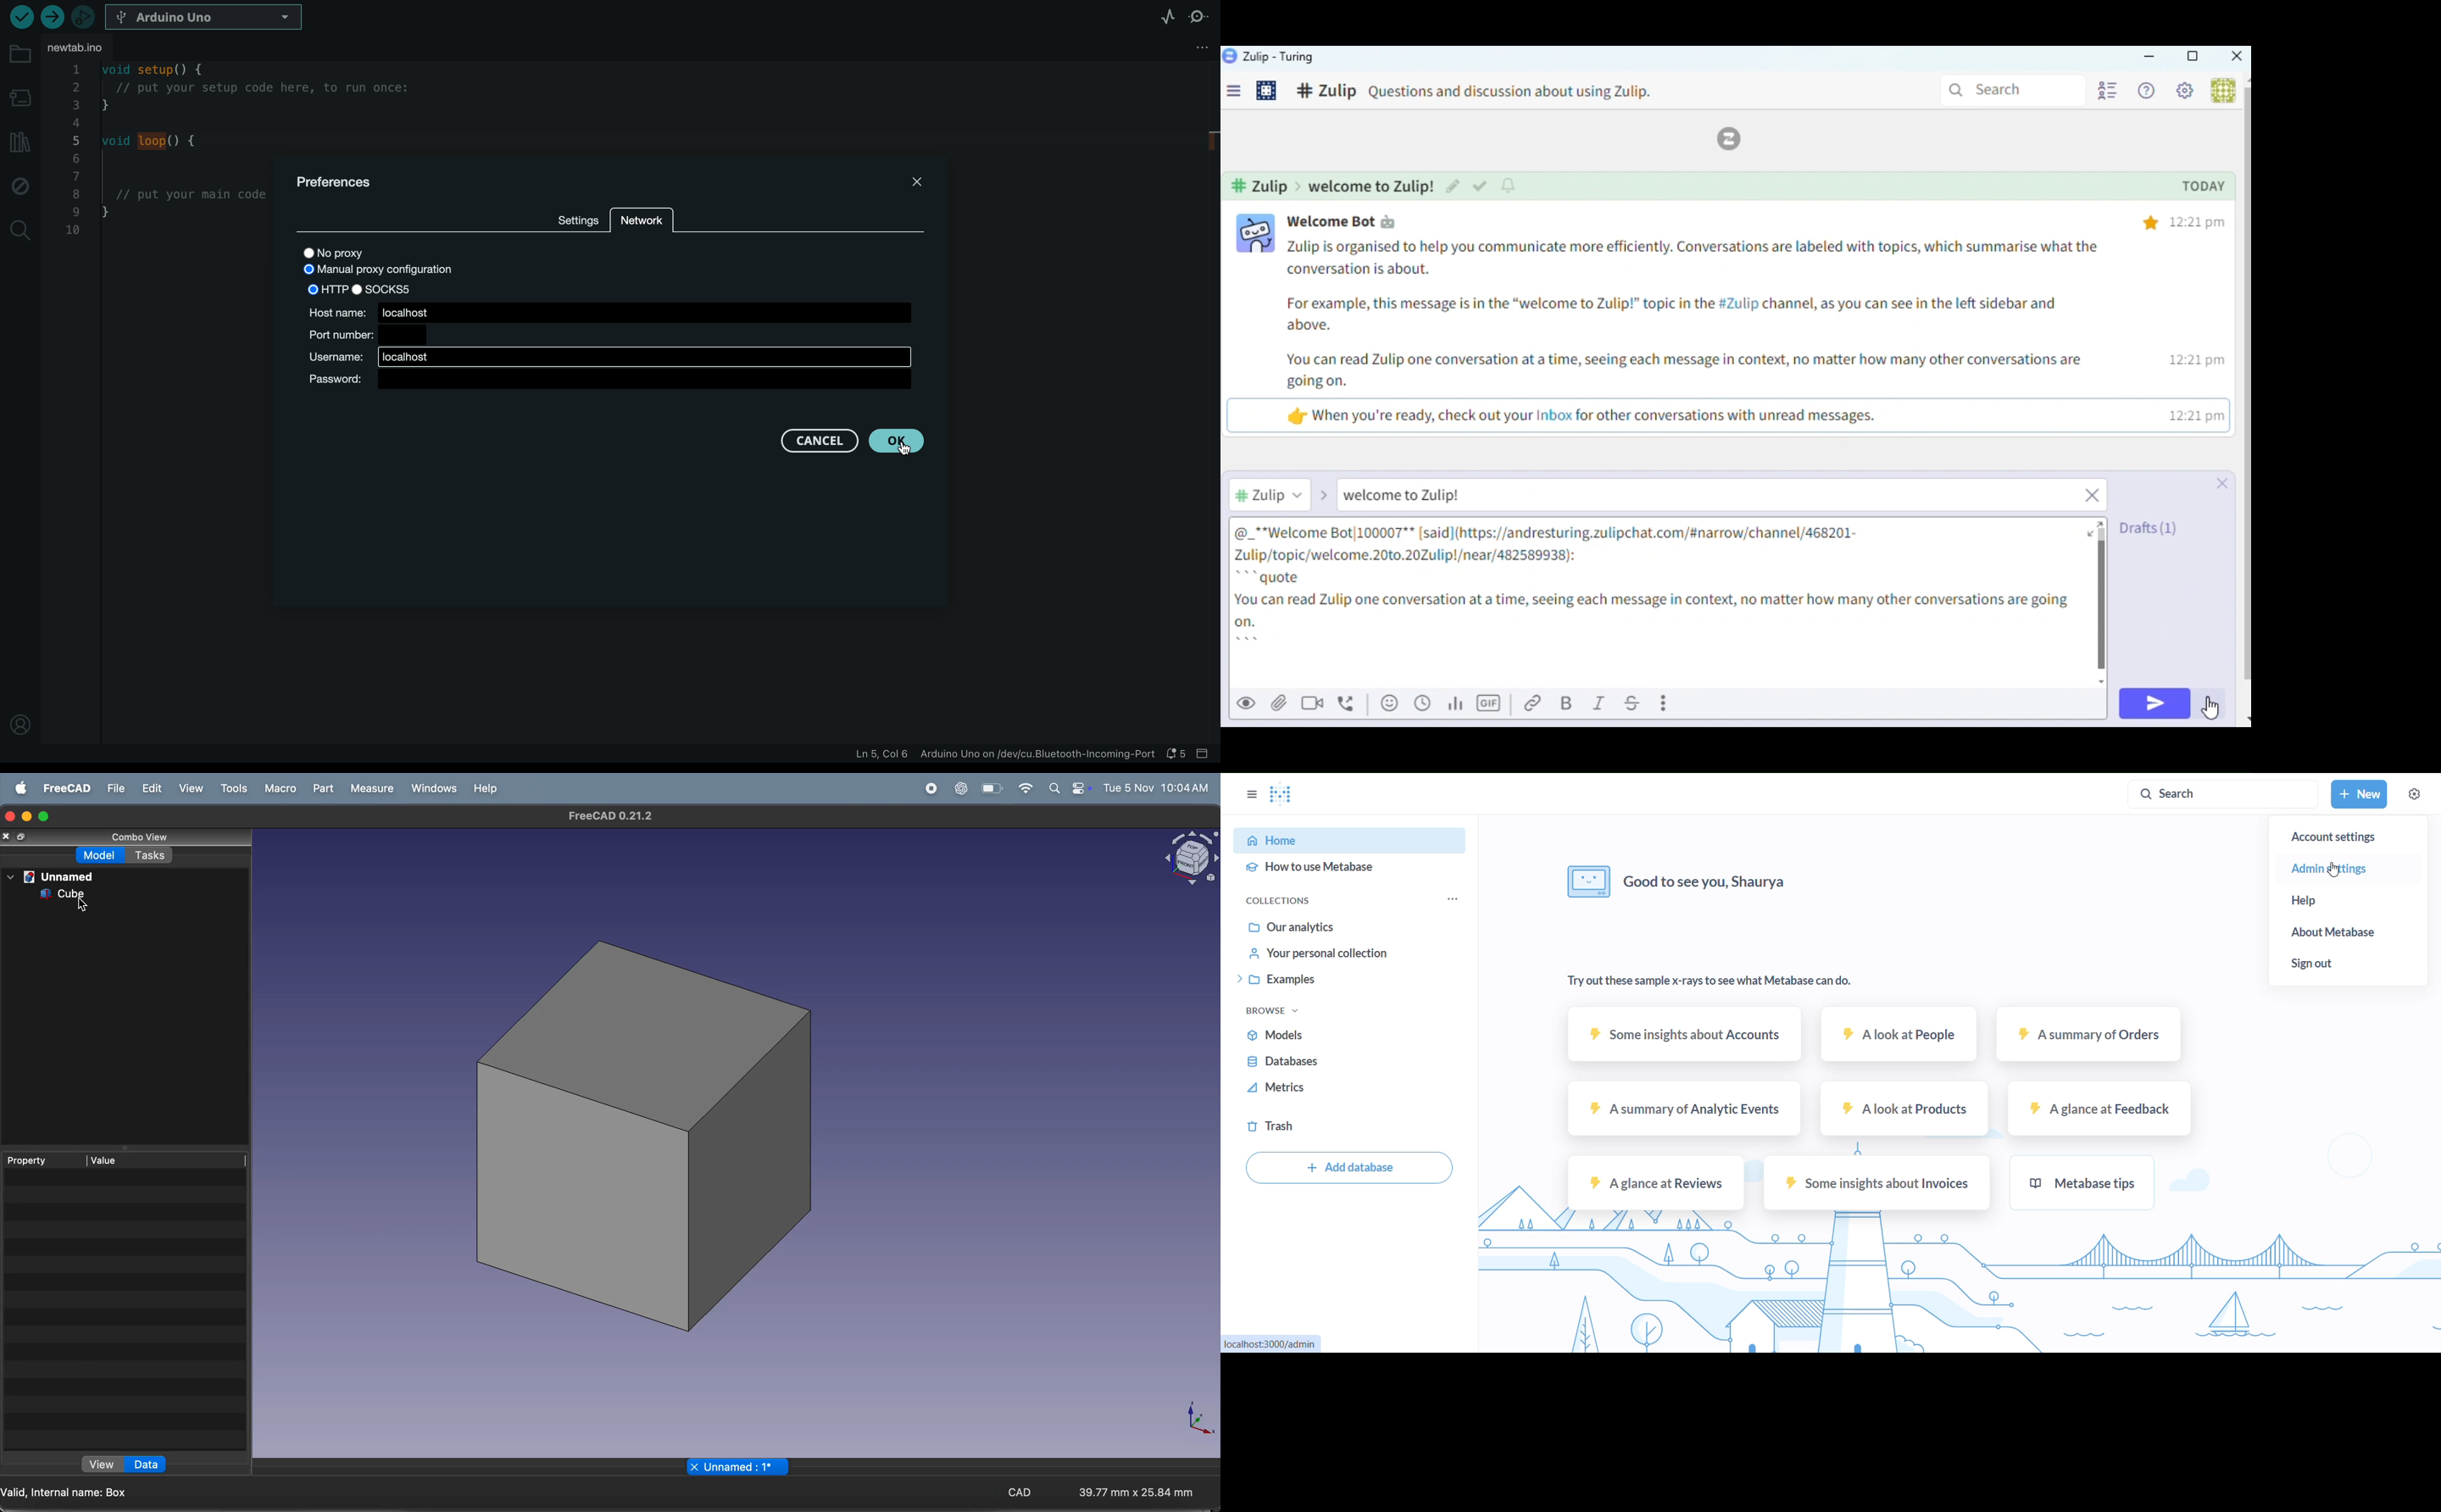 The height and width of the screenshot is (1512, 2464). I want to click on Link, so click(1535, 704).